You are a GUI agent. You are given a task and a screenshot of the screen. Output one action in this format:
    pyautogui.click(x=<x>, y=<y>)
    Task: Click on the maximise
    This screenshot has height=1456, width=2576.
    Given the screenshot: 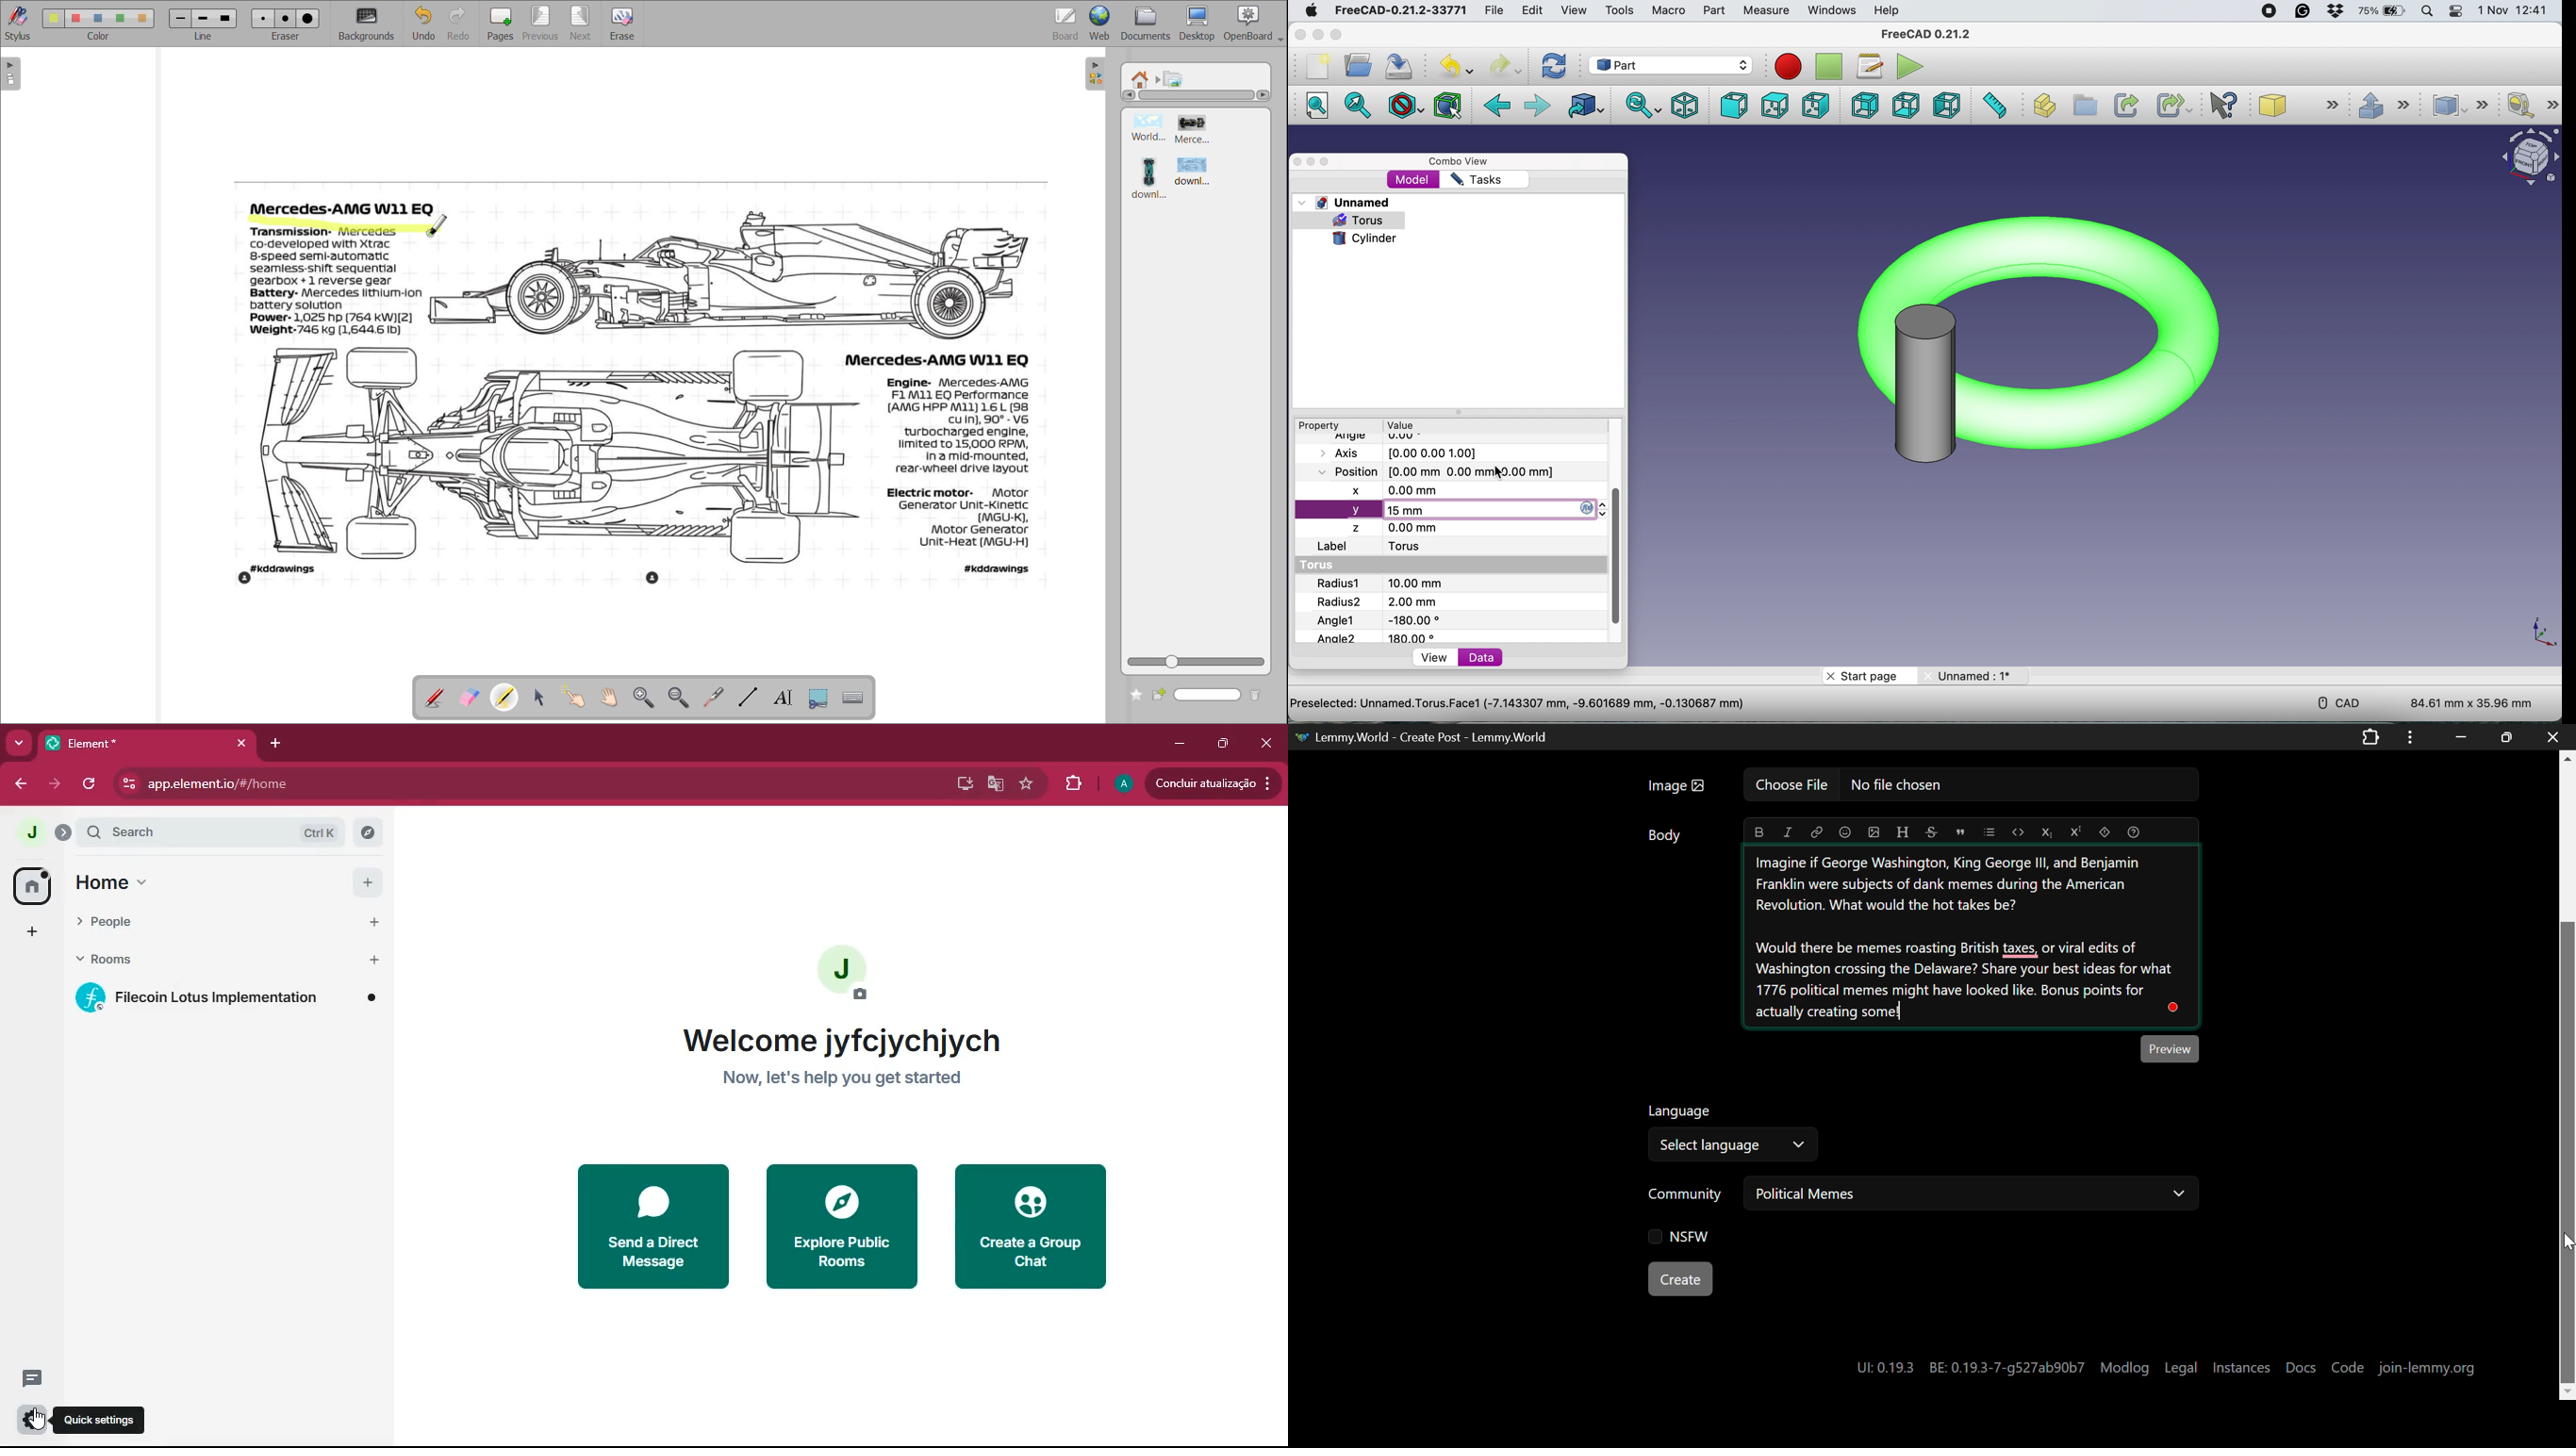 What is the action you would take?
    pyautogui.click(x=1327, y=162)
    